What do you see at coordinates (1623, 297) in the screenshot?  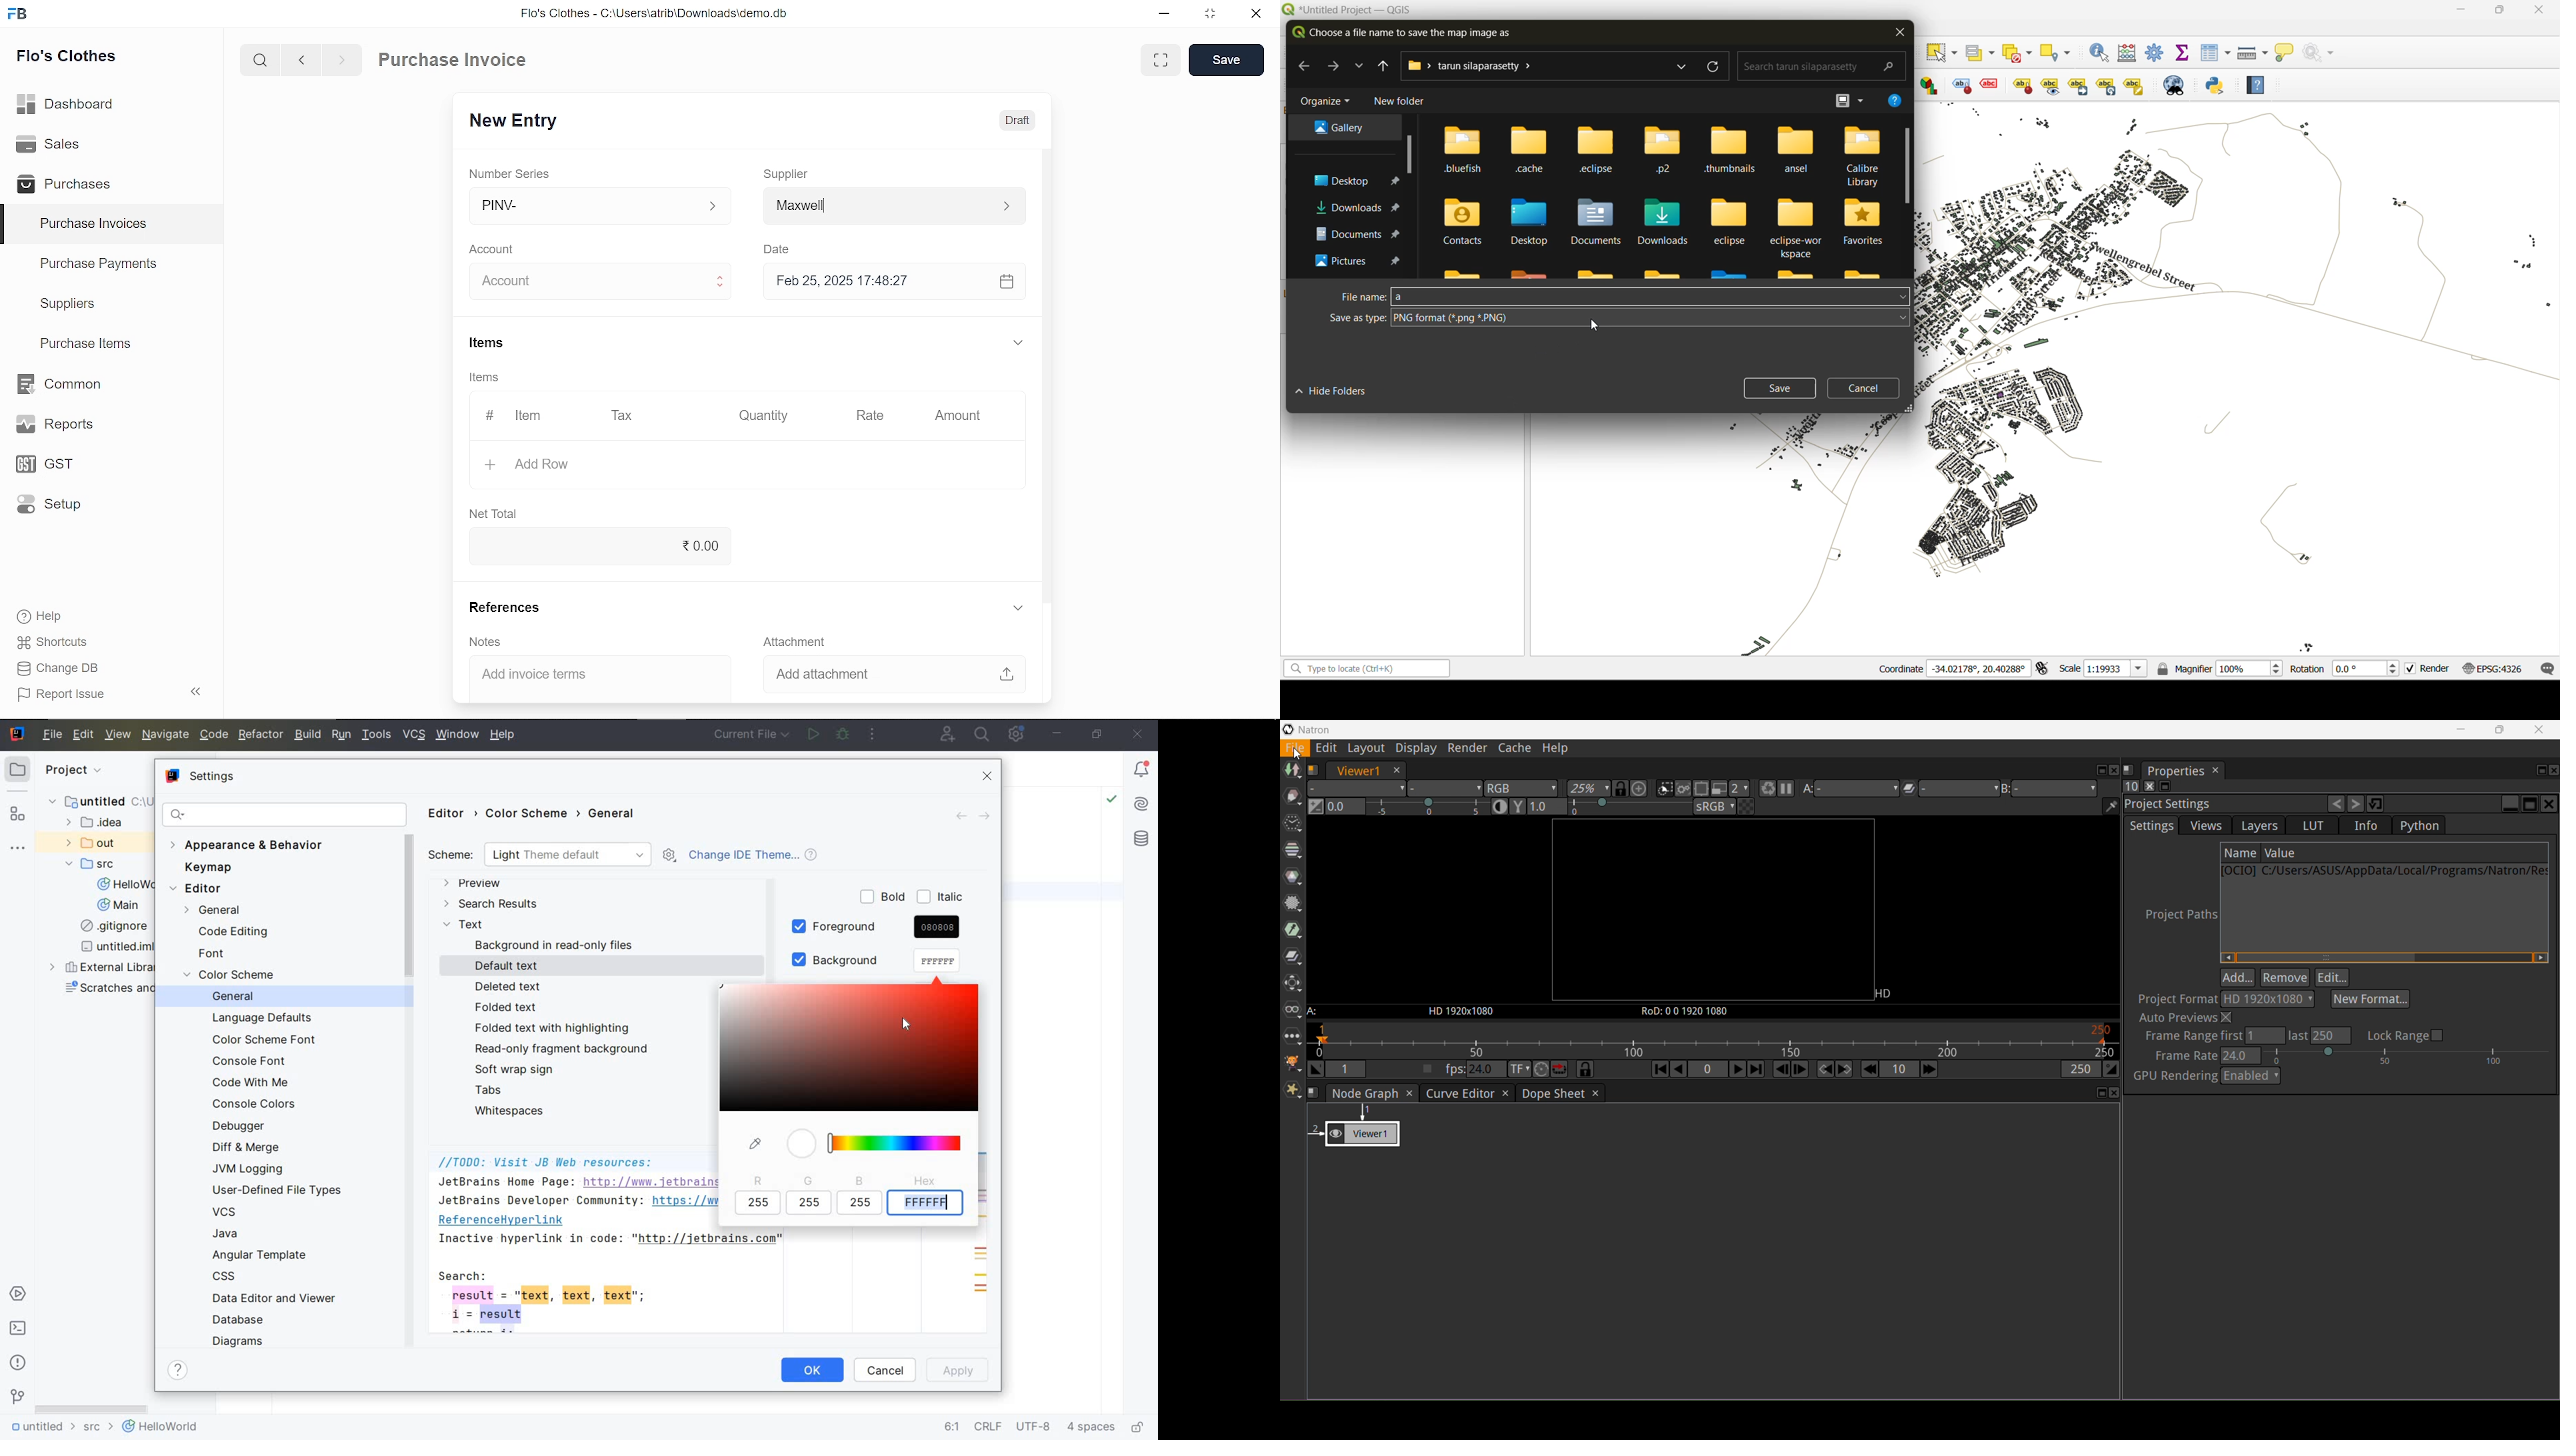 I see `file name` at bounding box center [1623, 297].